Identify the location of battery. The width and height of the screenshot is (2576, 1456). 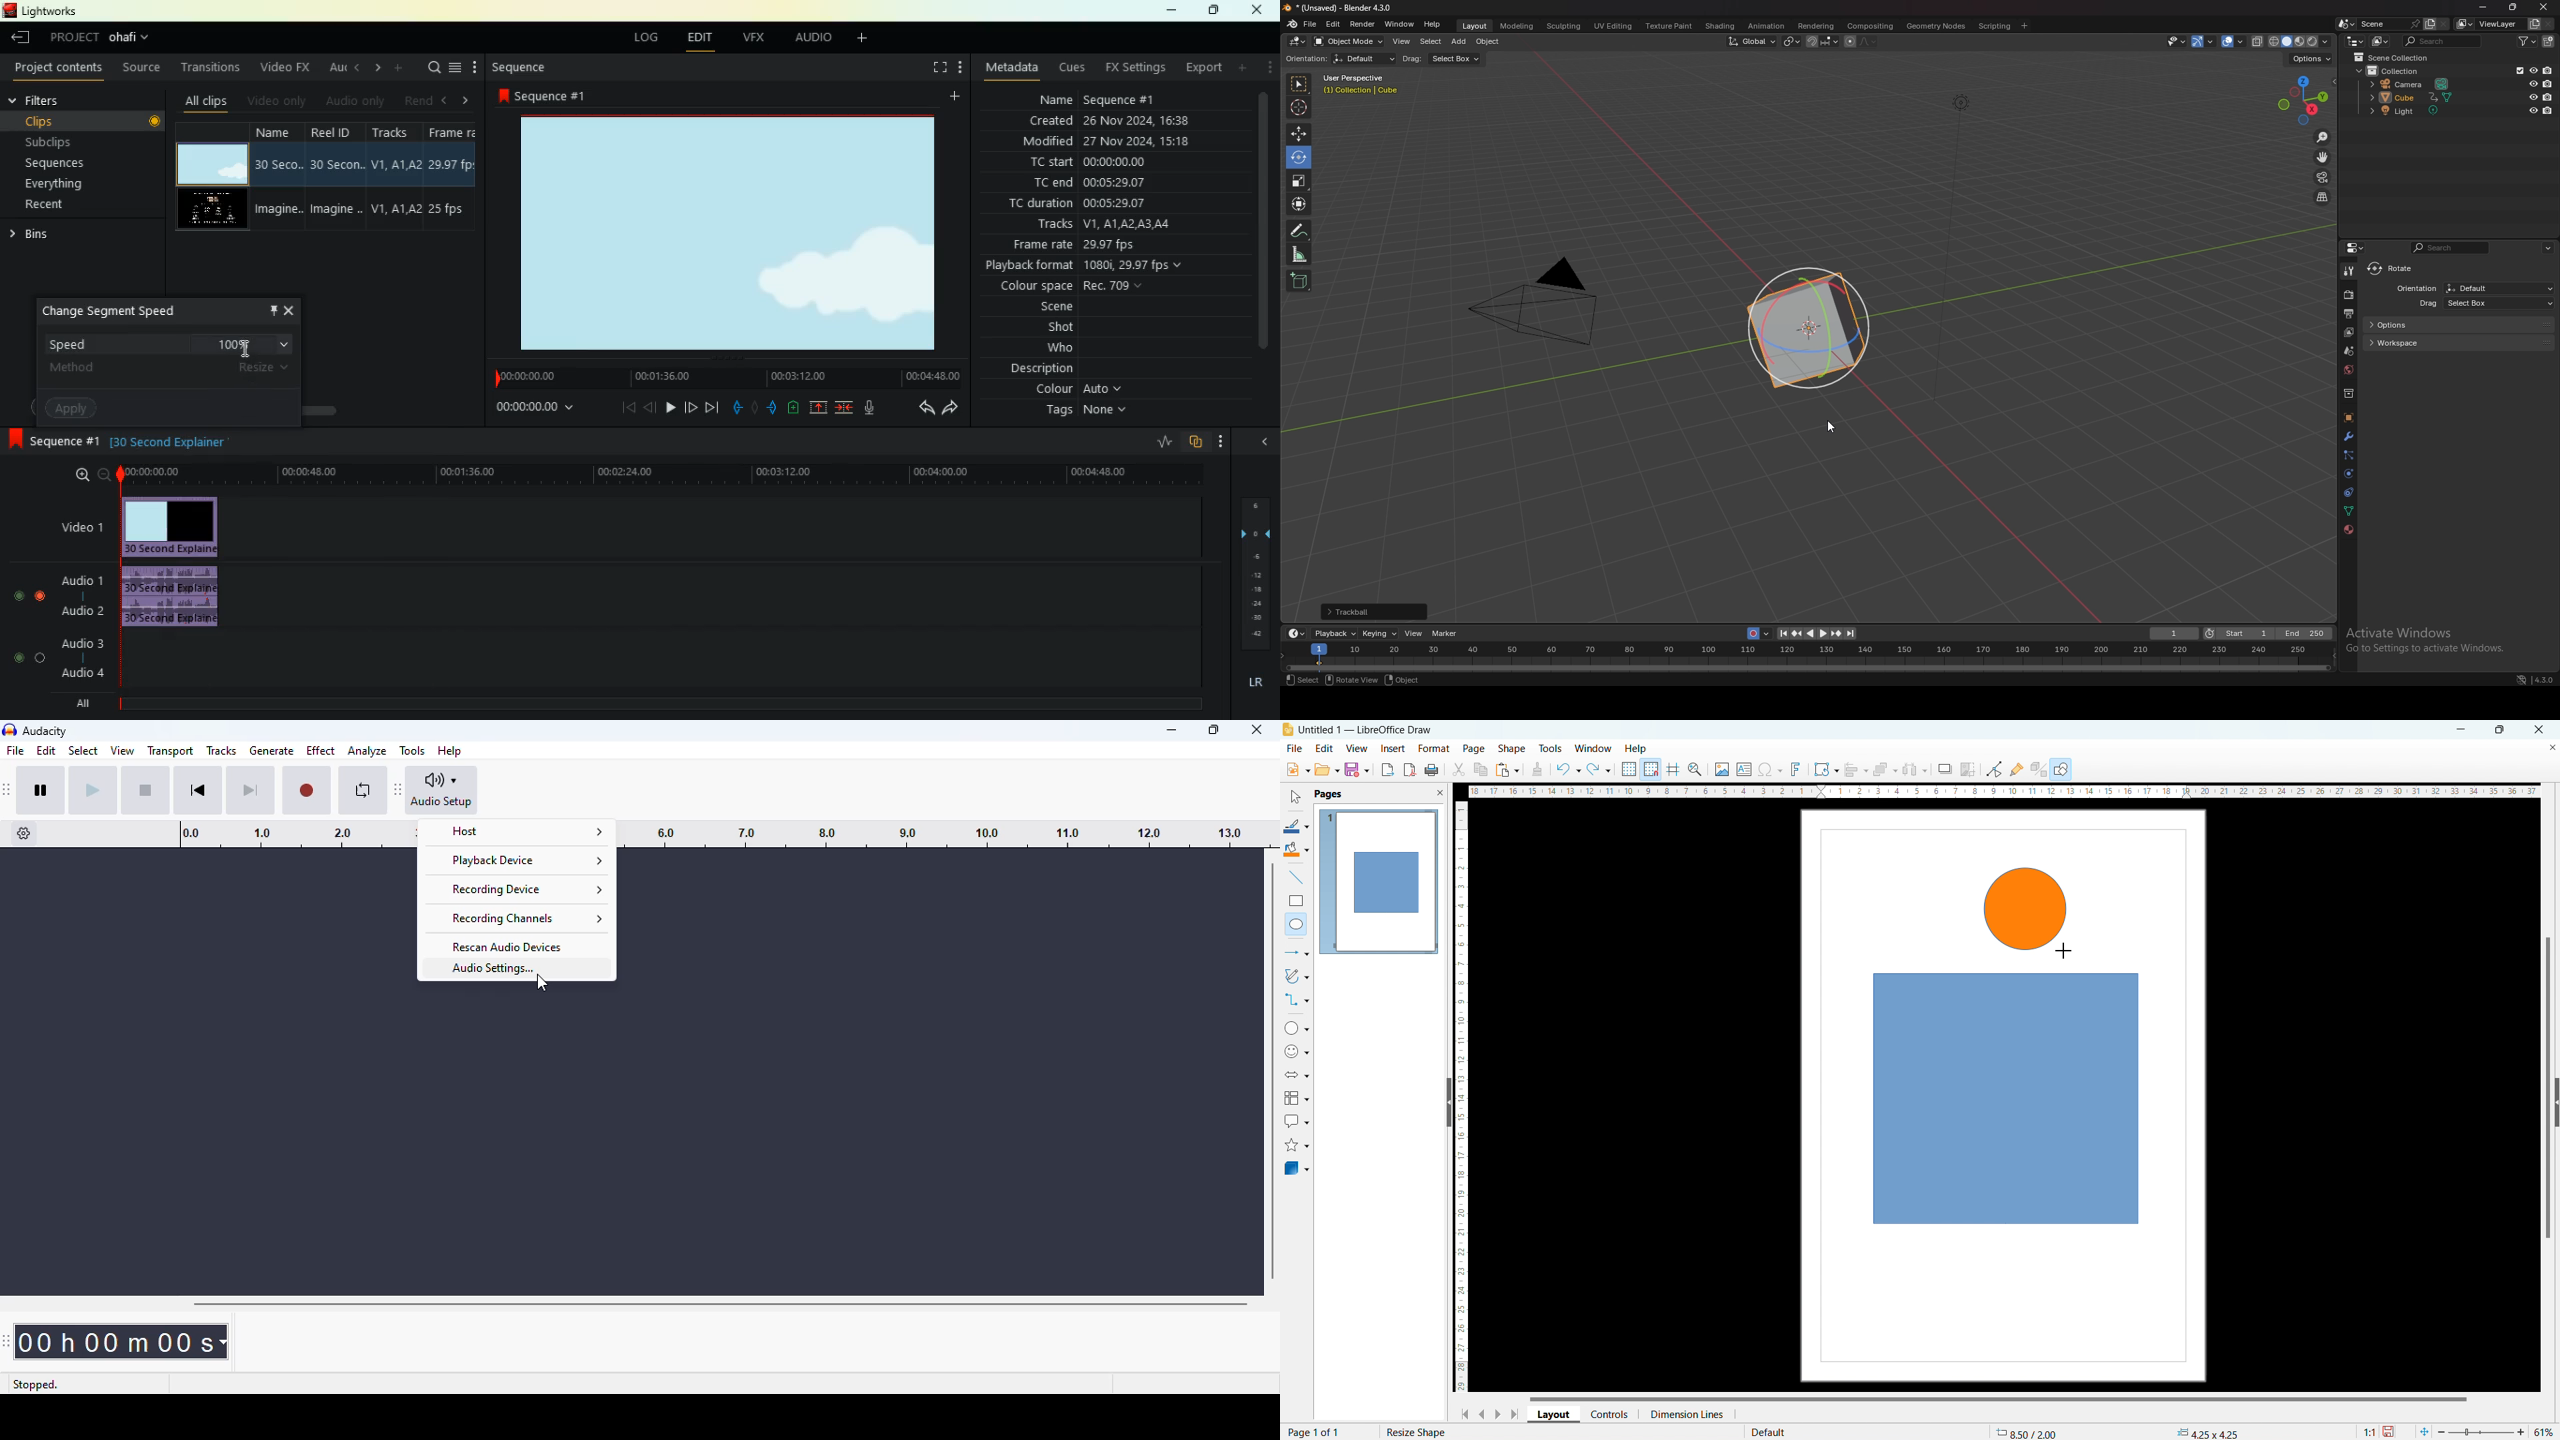
(792, 409).